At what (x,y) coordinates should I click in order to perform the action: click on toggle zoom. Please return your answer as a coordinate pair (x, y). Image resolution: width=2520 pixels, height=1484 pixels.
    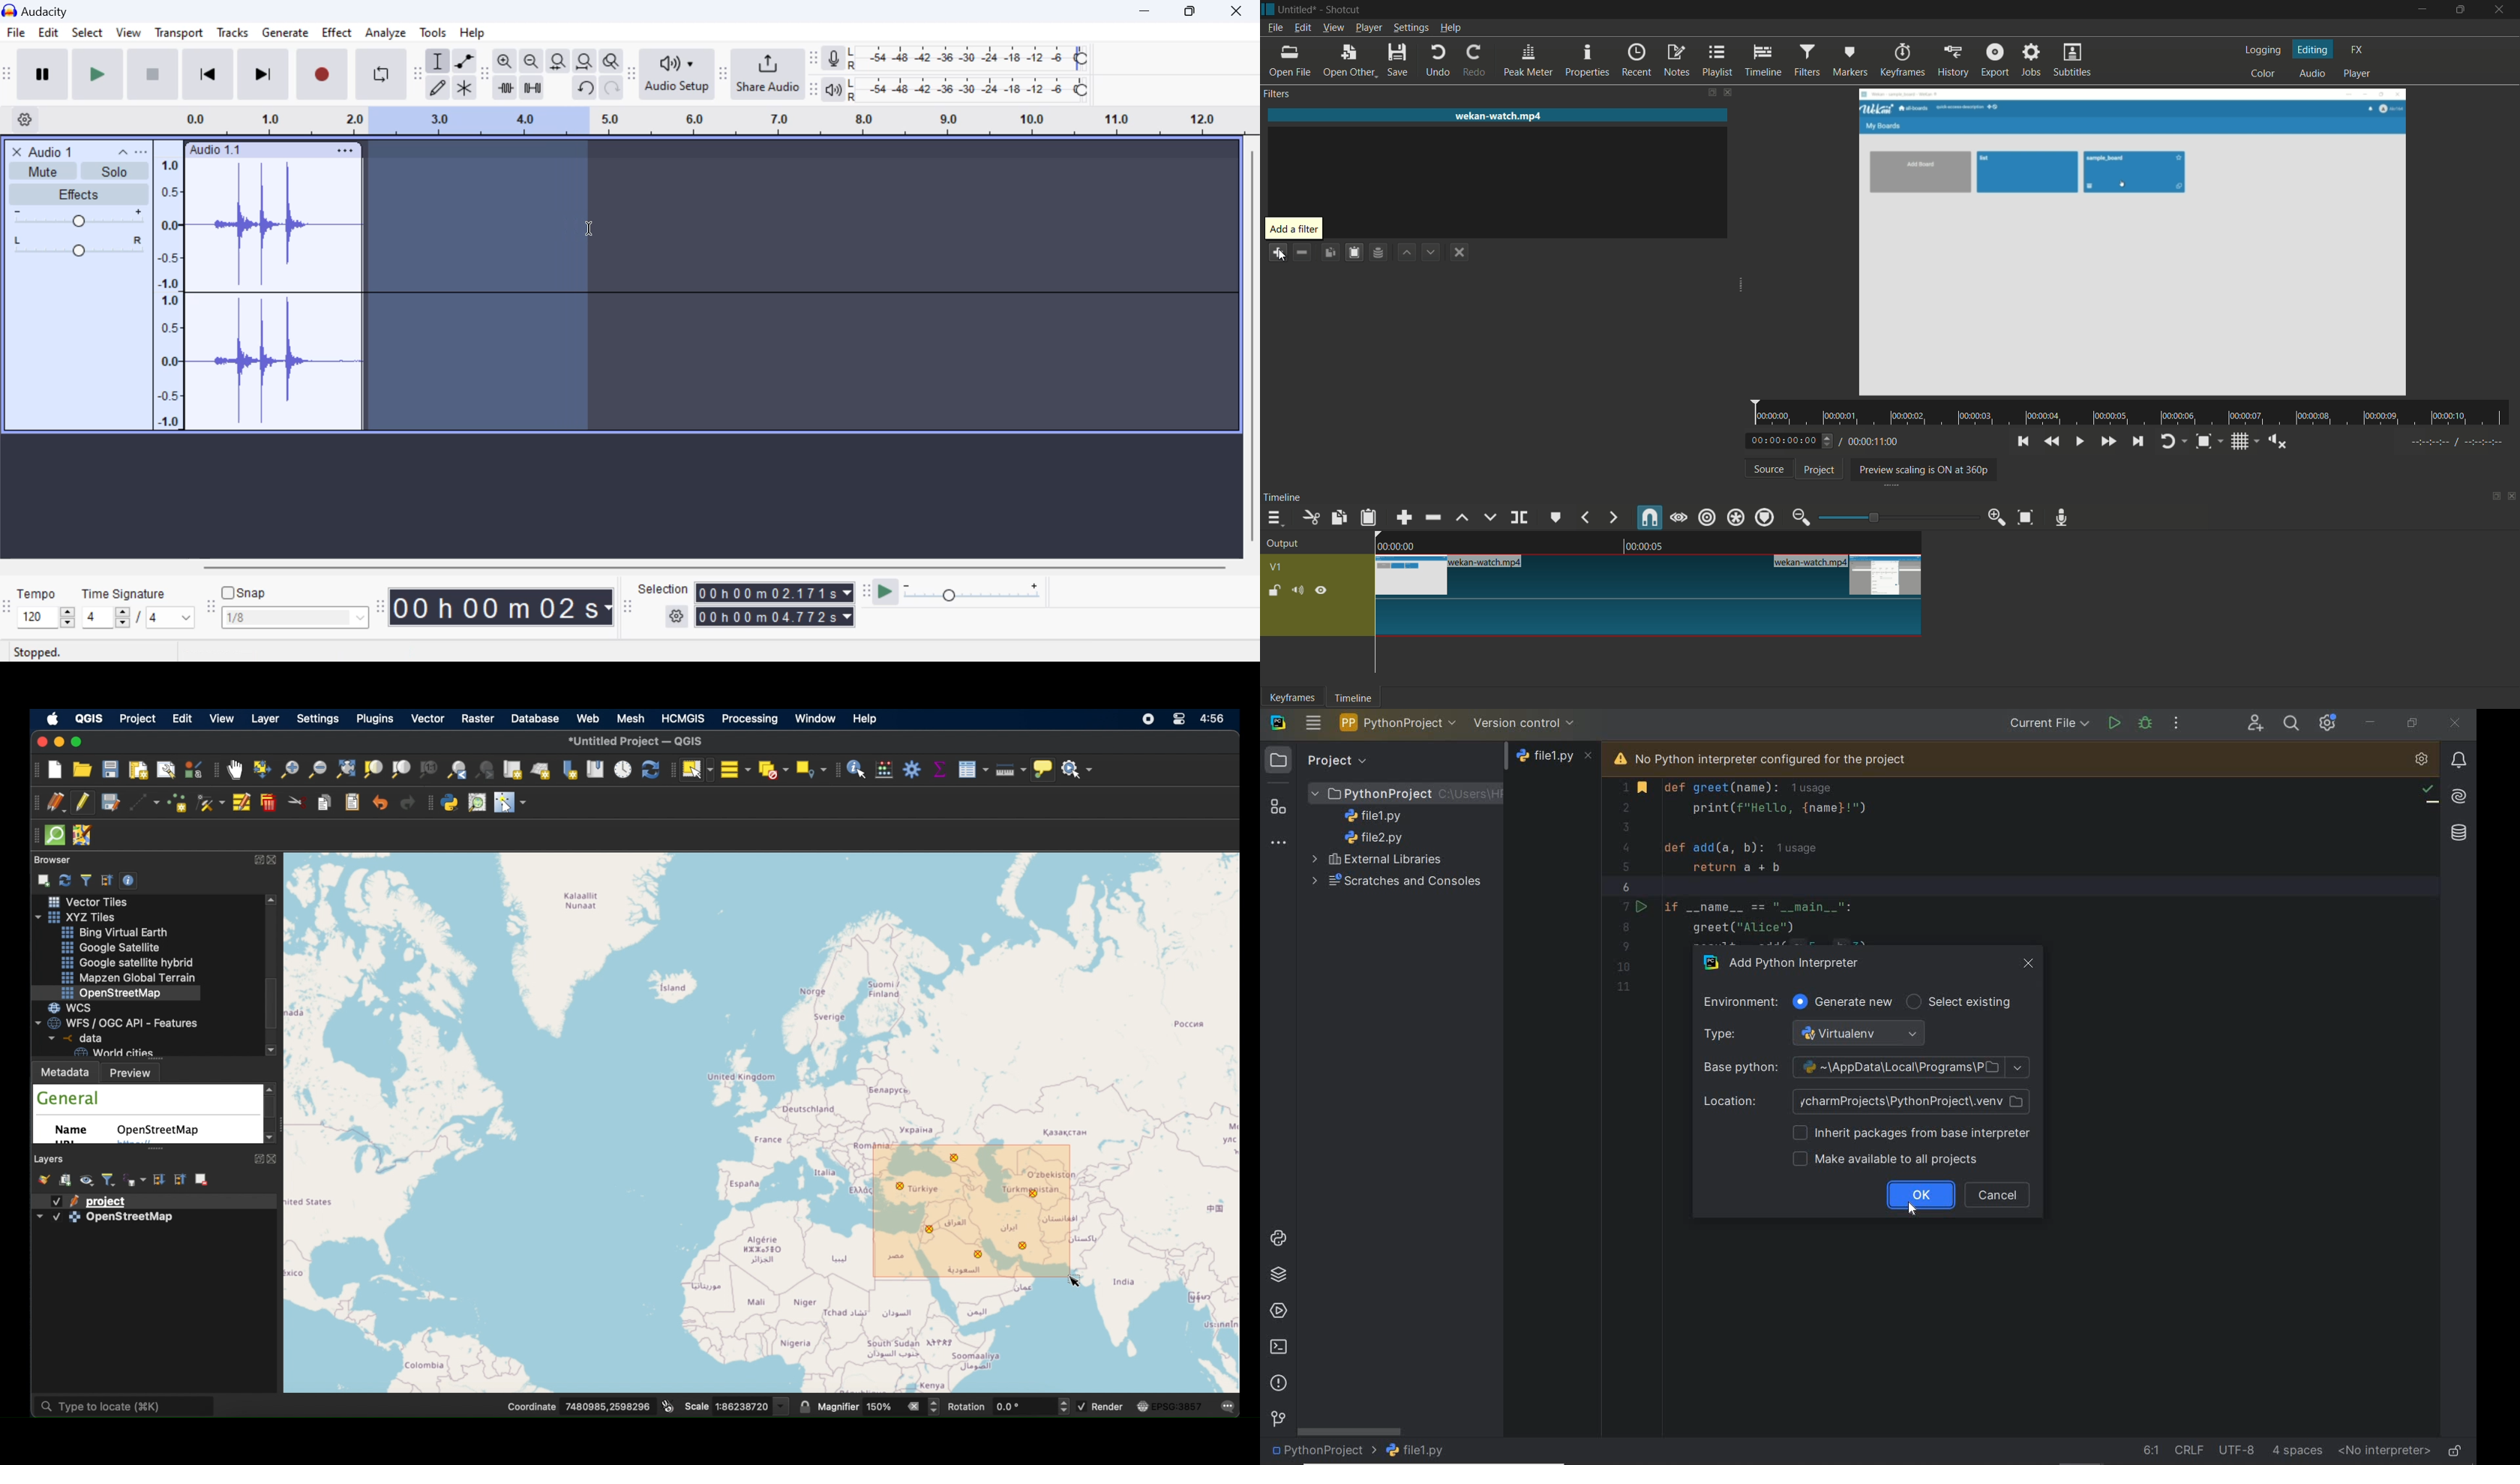
    Looking at the image, I should click on (2208, 441).